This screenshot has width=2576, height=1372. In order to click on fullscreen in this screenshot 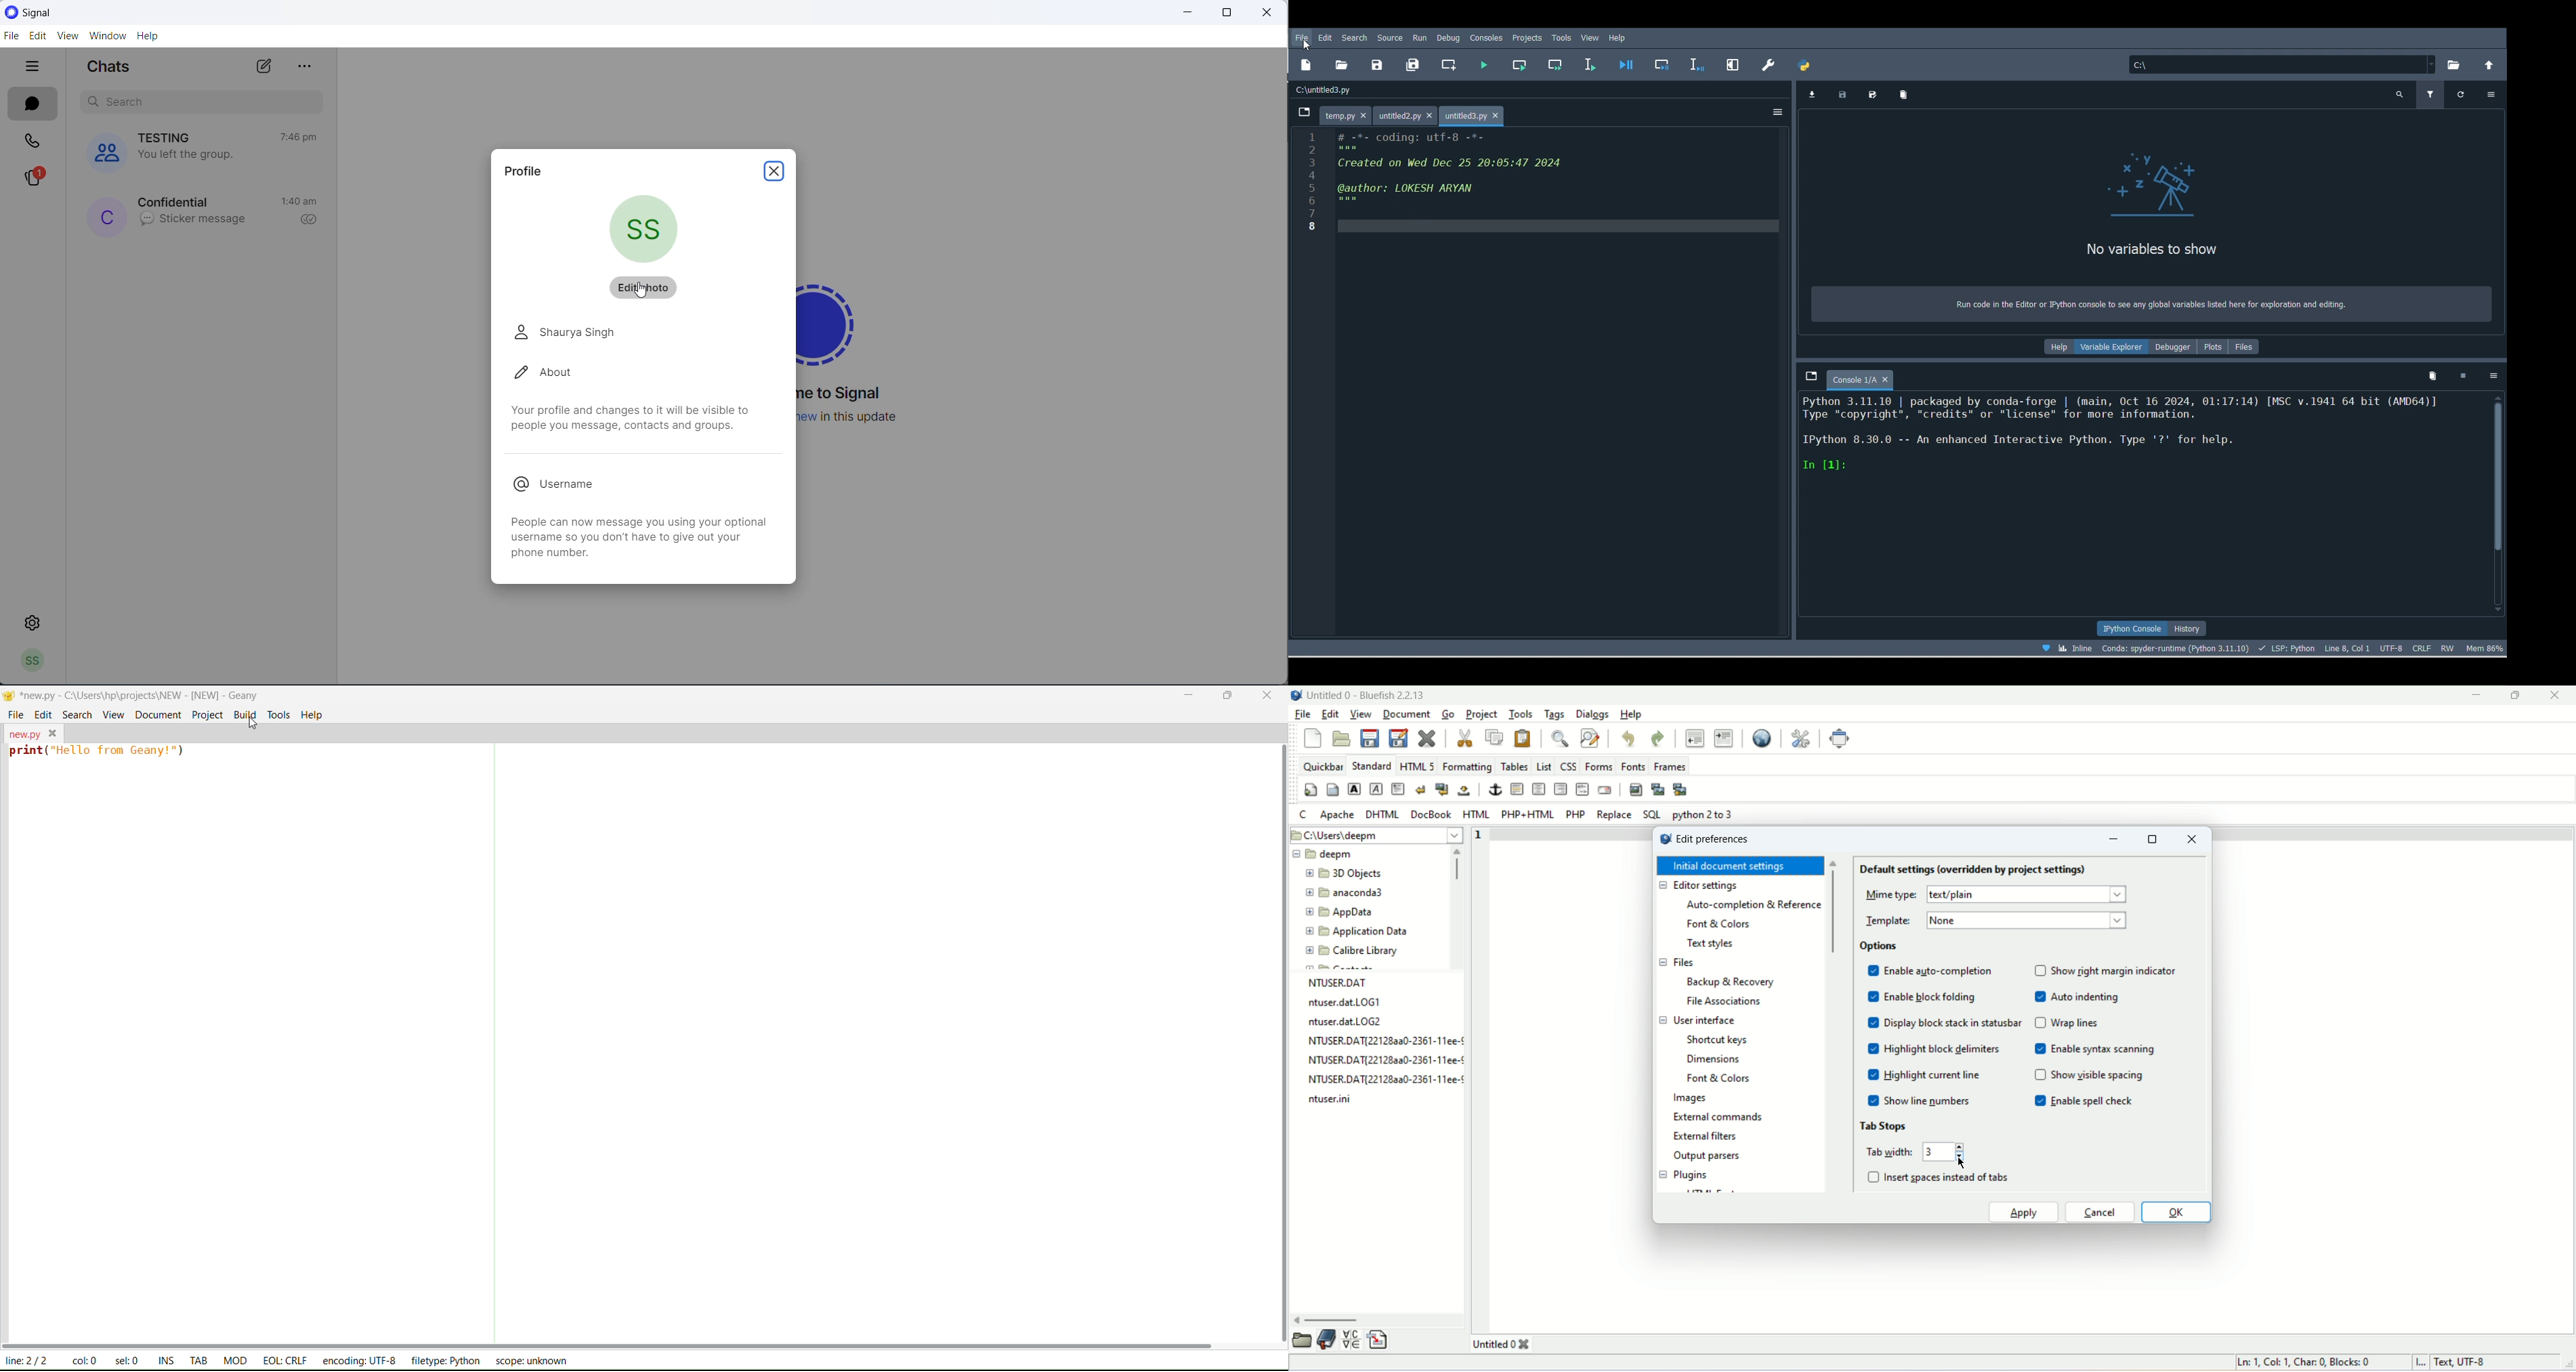, I will do `click(1841, 740)`.